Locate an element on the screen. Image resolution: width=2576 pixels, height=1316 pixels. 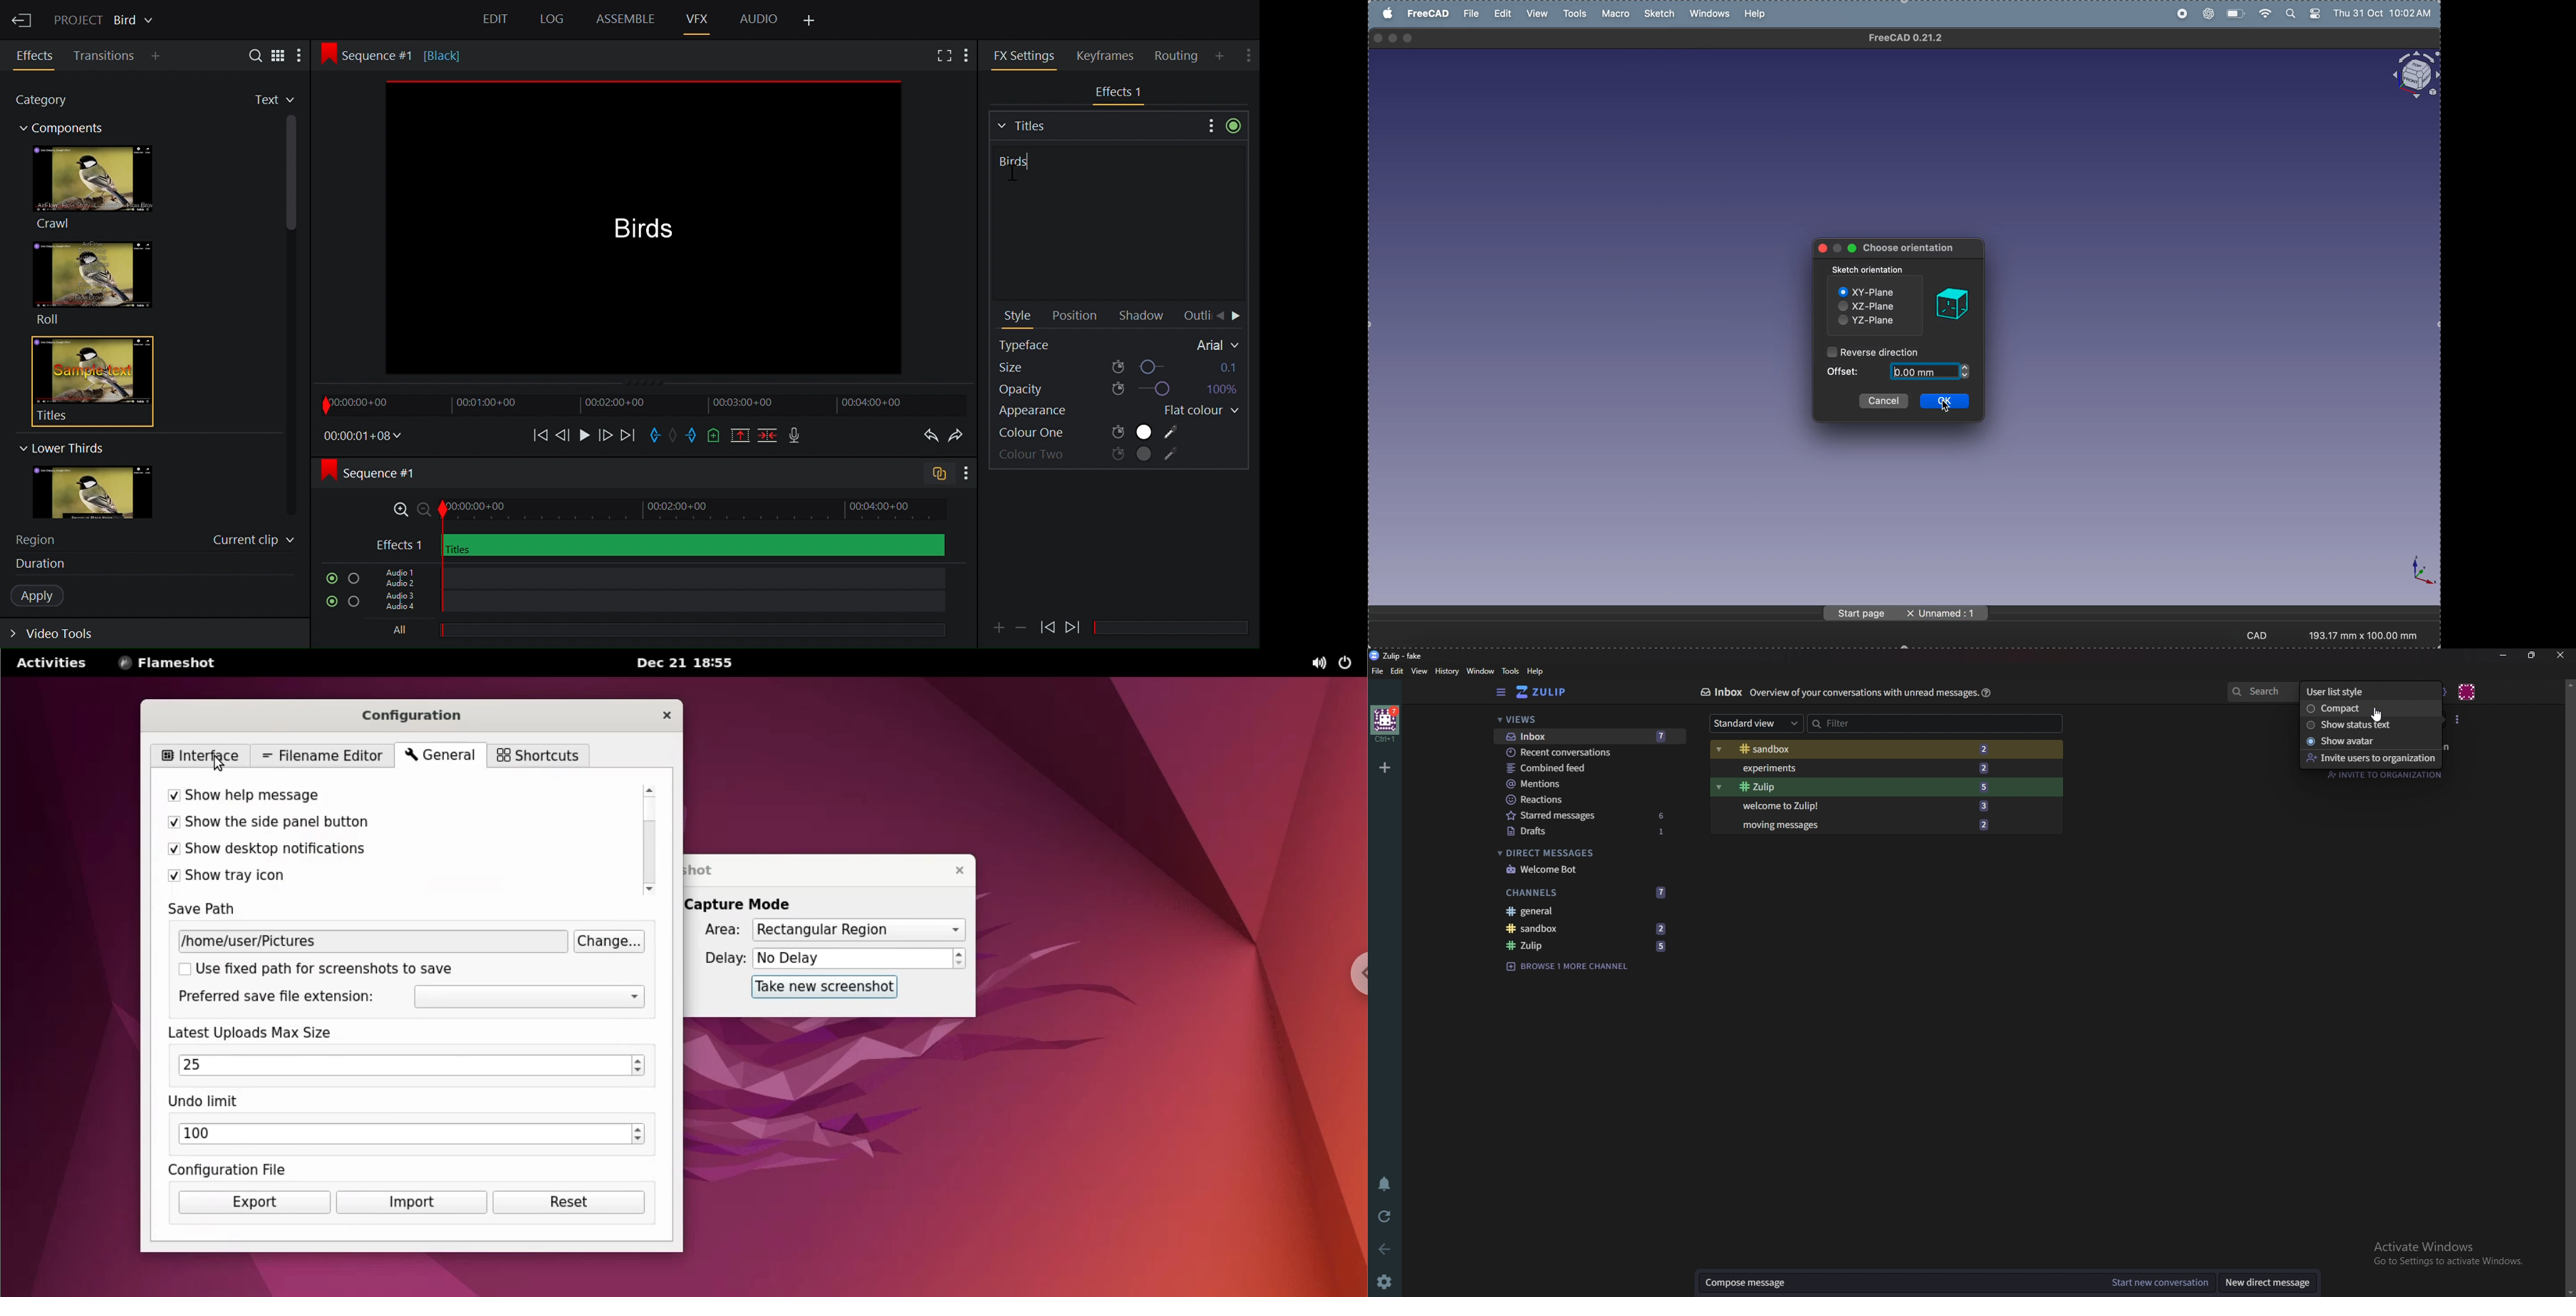
increase or decrease offset value is located at coordinates (1966, 372).